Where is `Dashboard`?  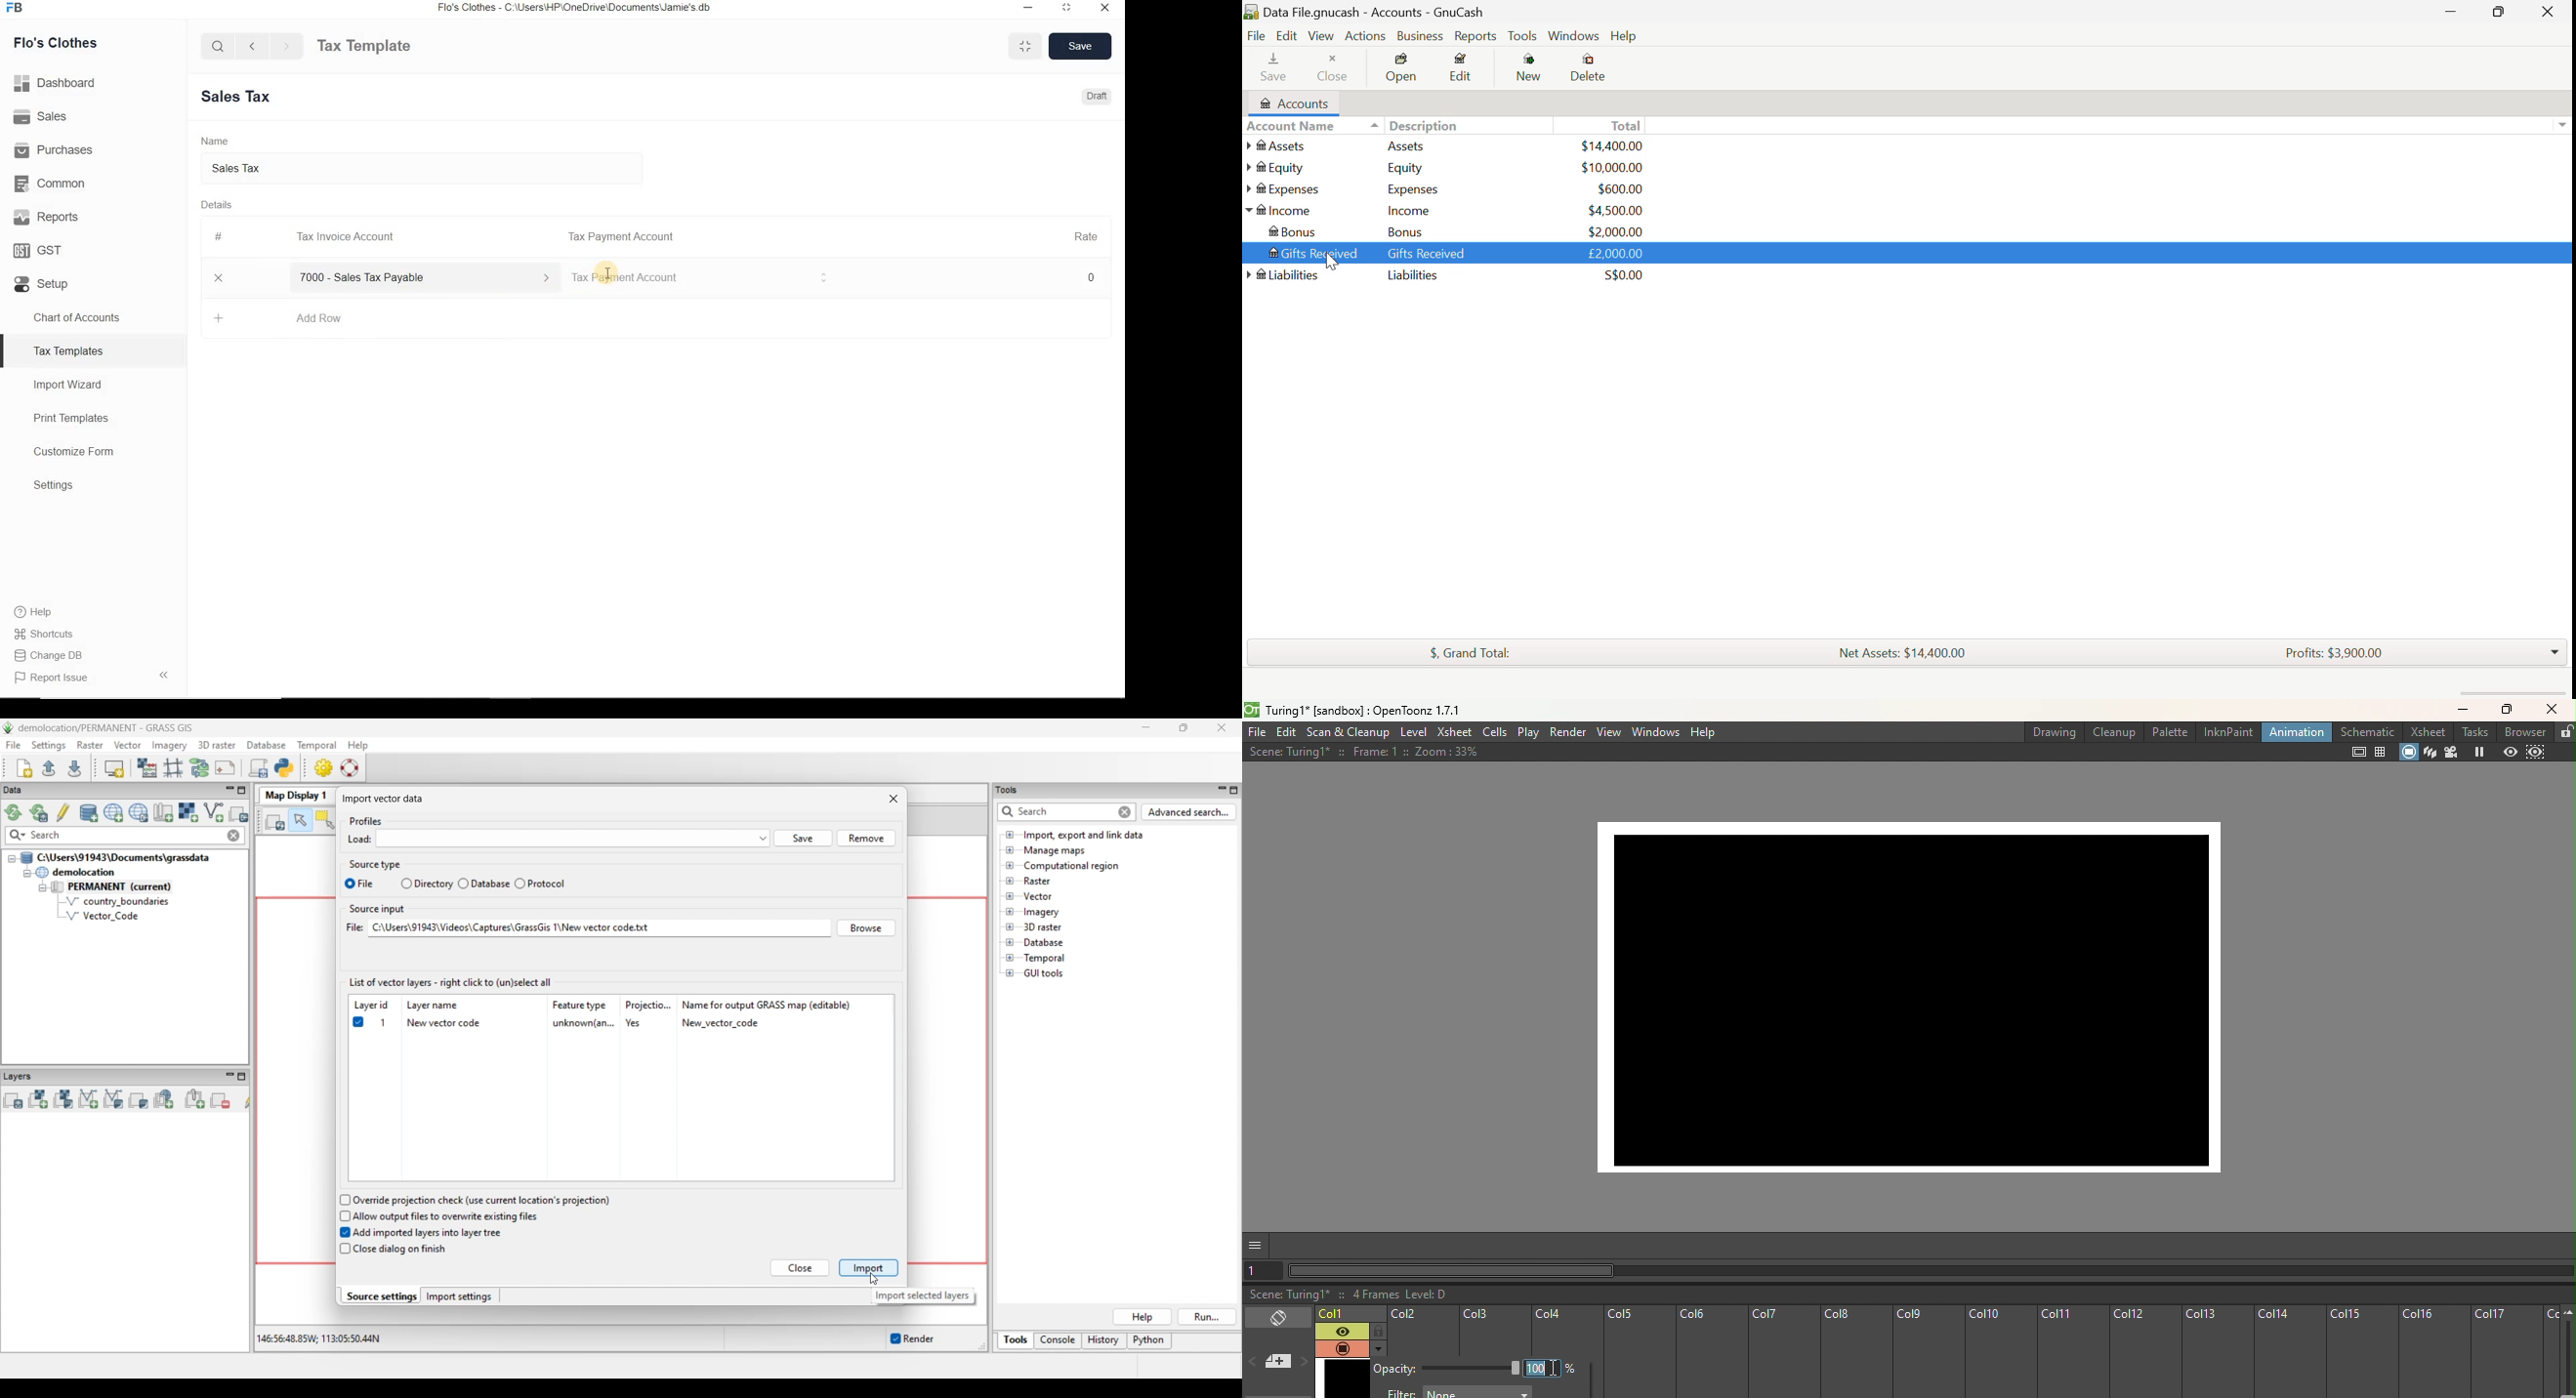
Dashboard is located at coordinates (94, 83).